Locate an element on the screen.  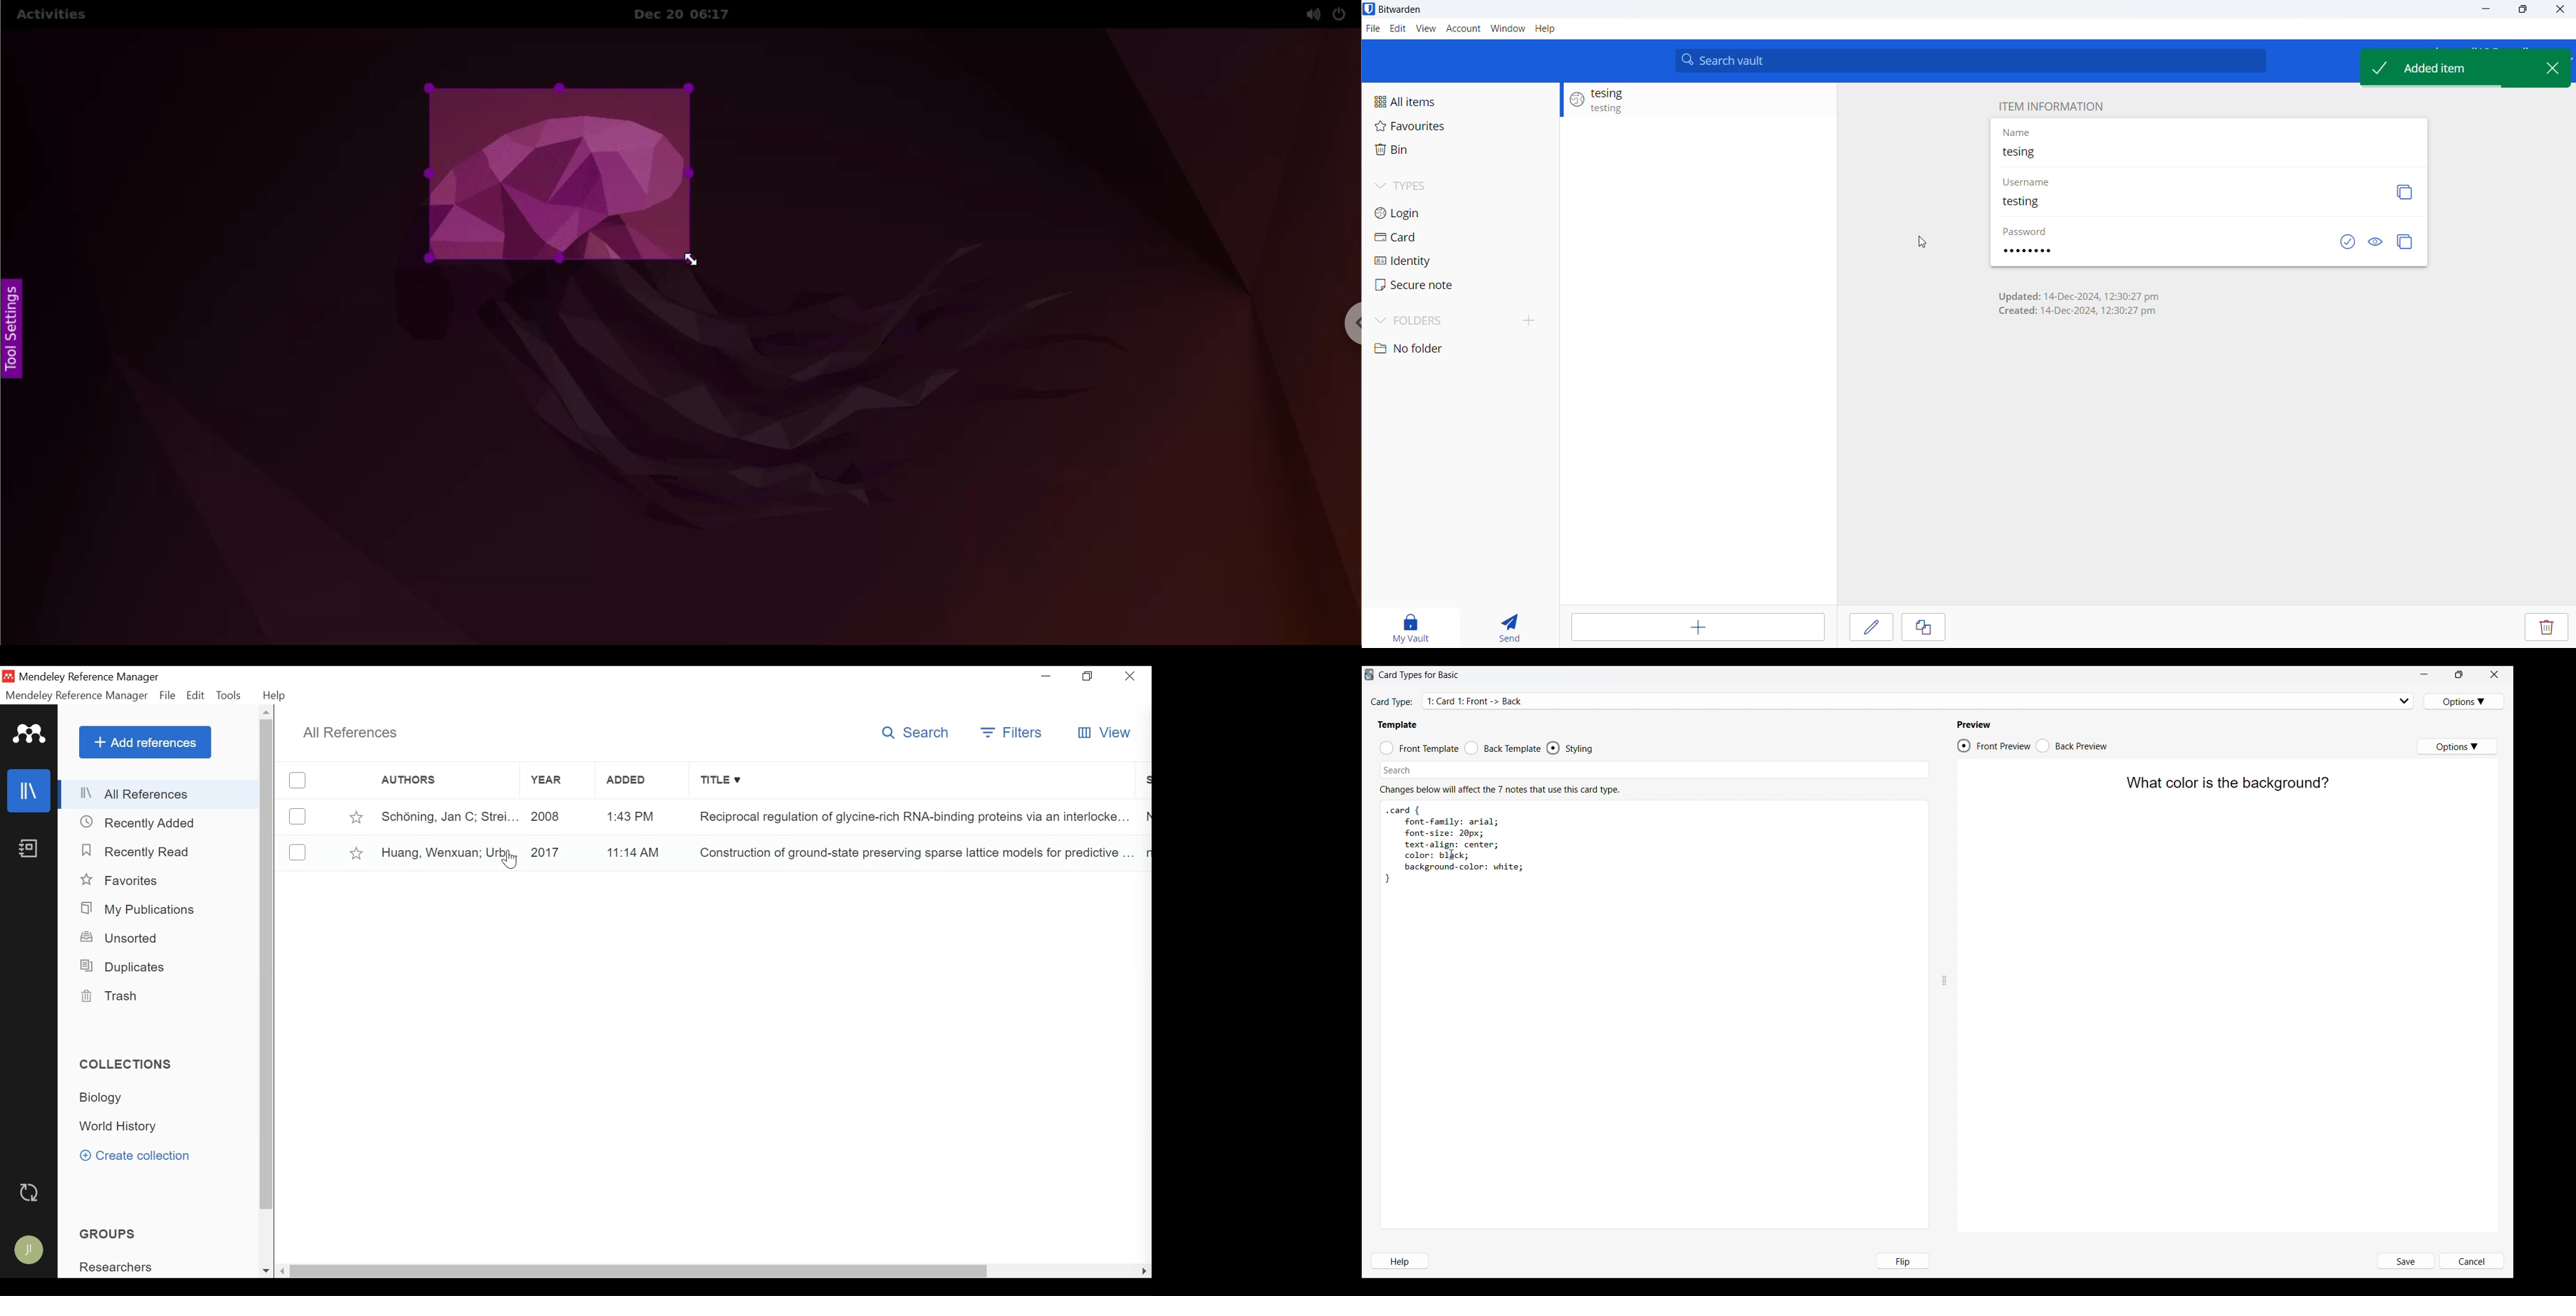
Toggle Favorite is located at coordinates (356, 817).